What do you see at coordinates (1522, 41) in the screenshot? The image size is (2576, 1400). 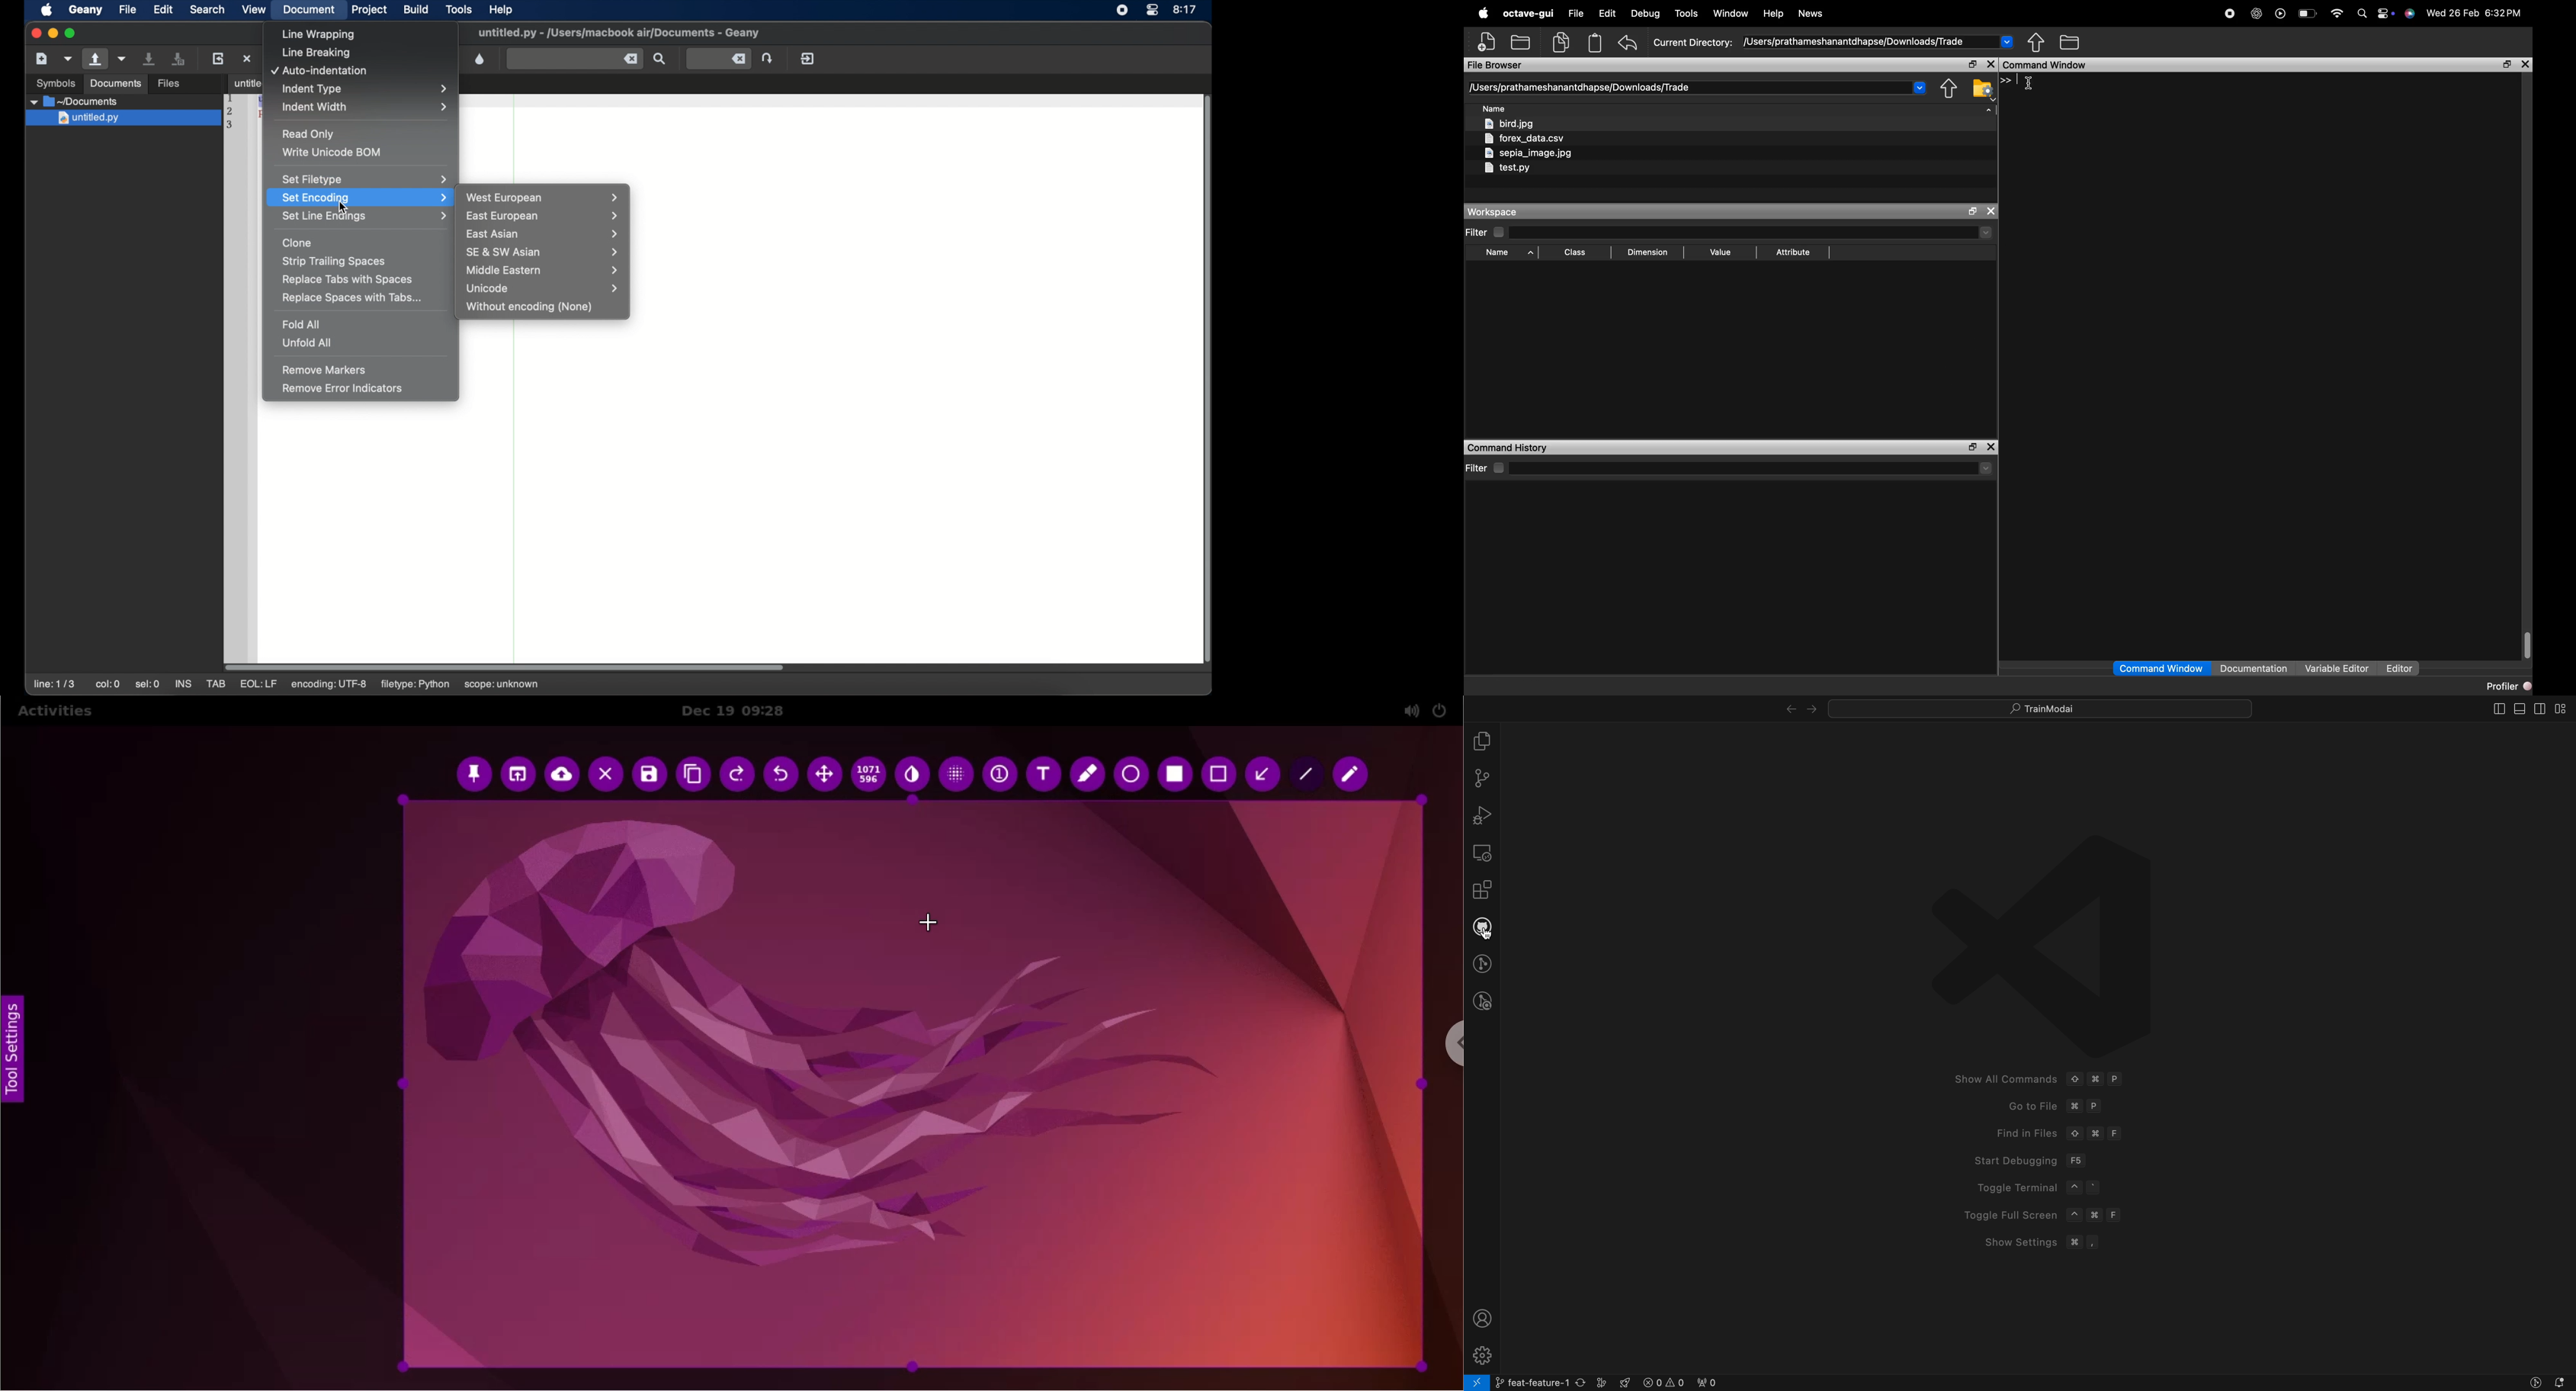 I see `open an existing file in editor` at bounding box center [1522, 41].